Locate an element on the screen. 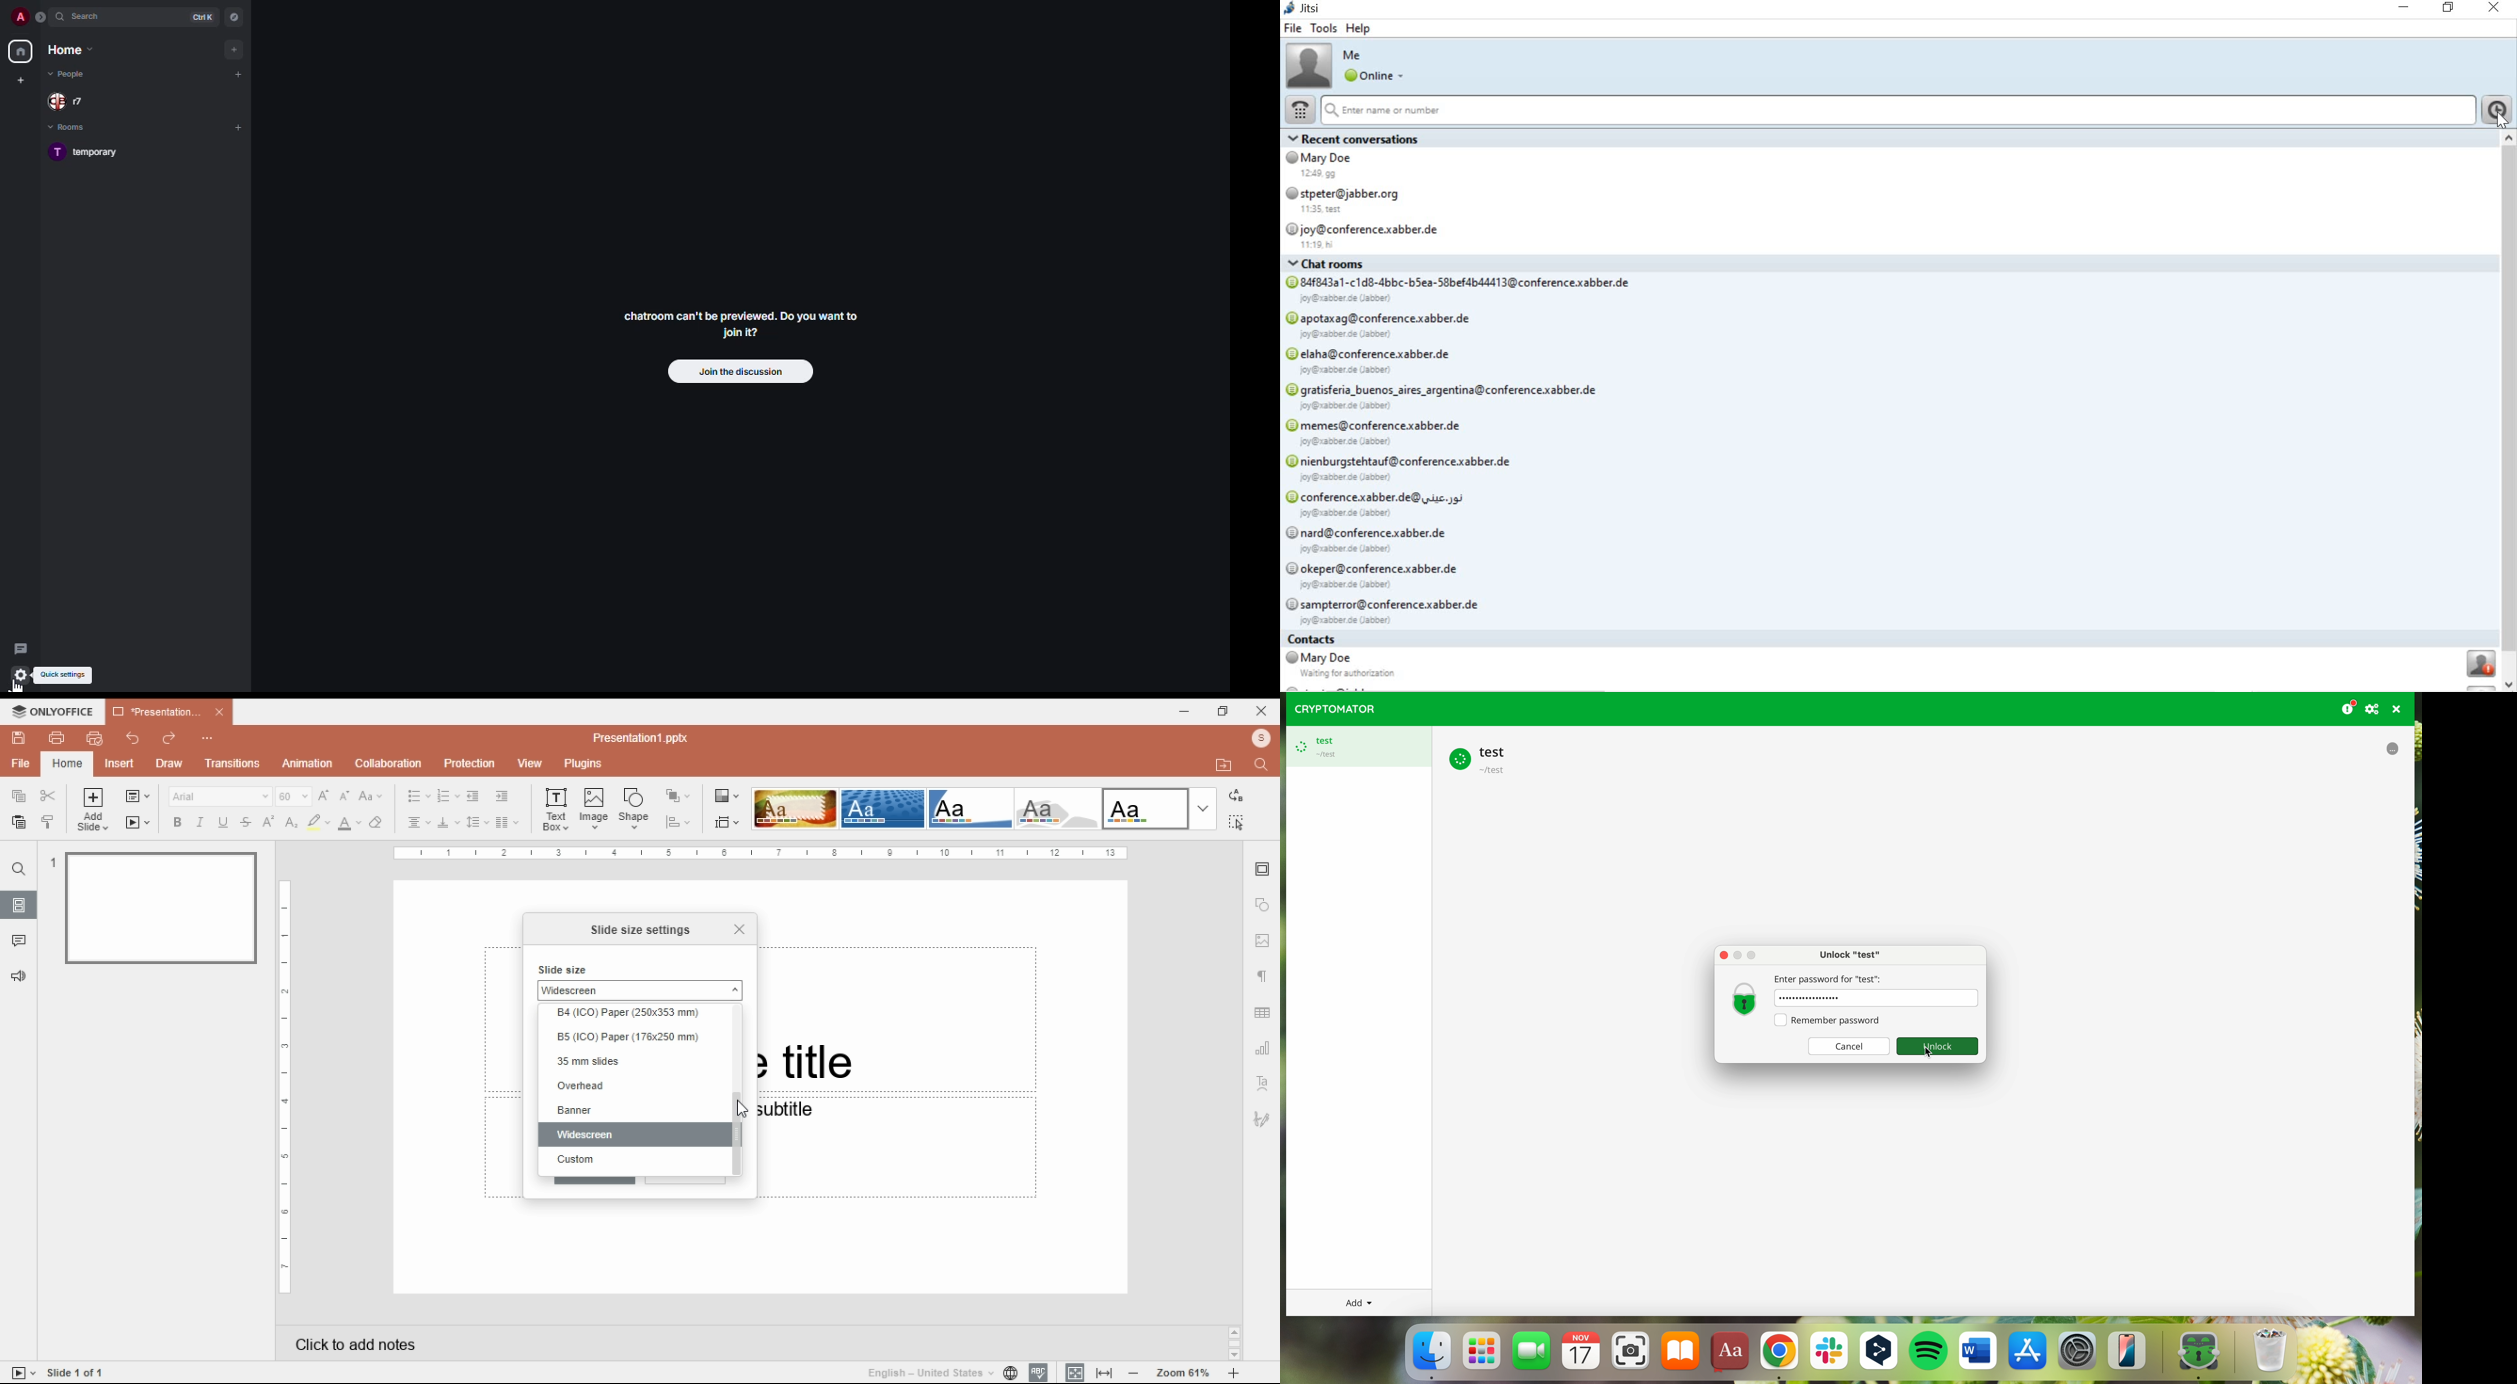 The height and width of the screenshot is (1400, 2520). print file is located at coordinates (57, 738).